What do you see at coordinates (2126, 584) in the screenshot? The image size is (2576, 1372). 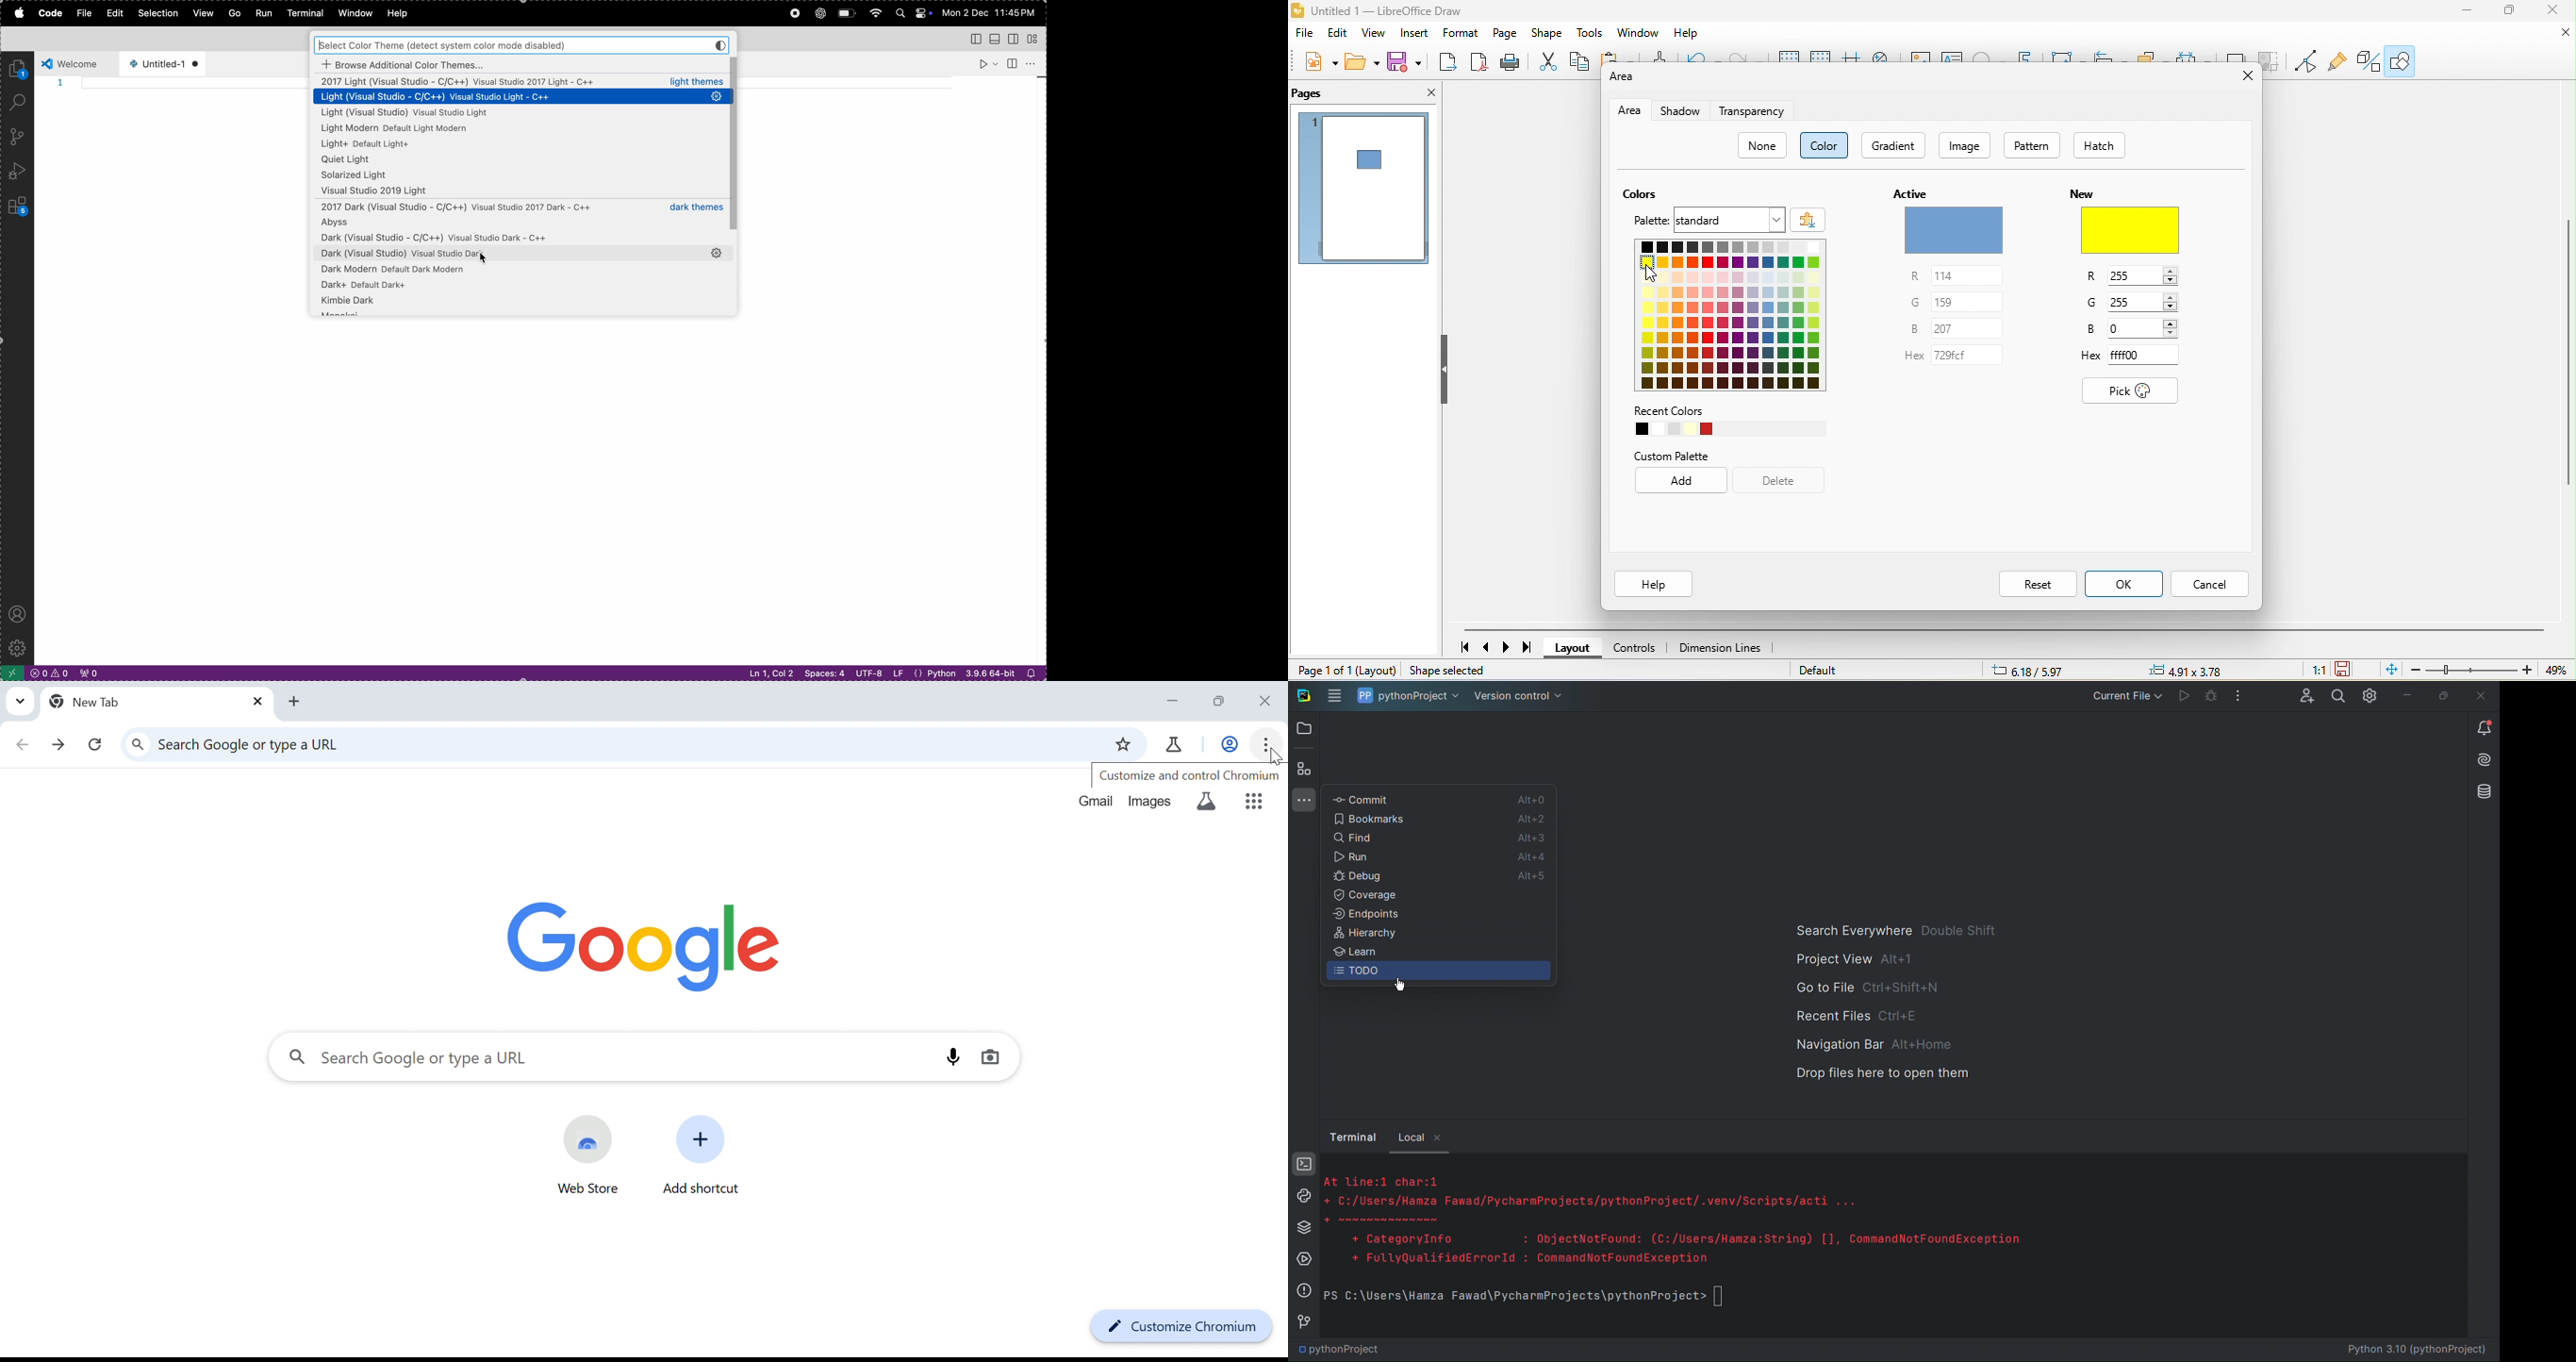 I see `ok` at bounding box center [2126, 584].